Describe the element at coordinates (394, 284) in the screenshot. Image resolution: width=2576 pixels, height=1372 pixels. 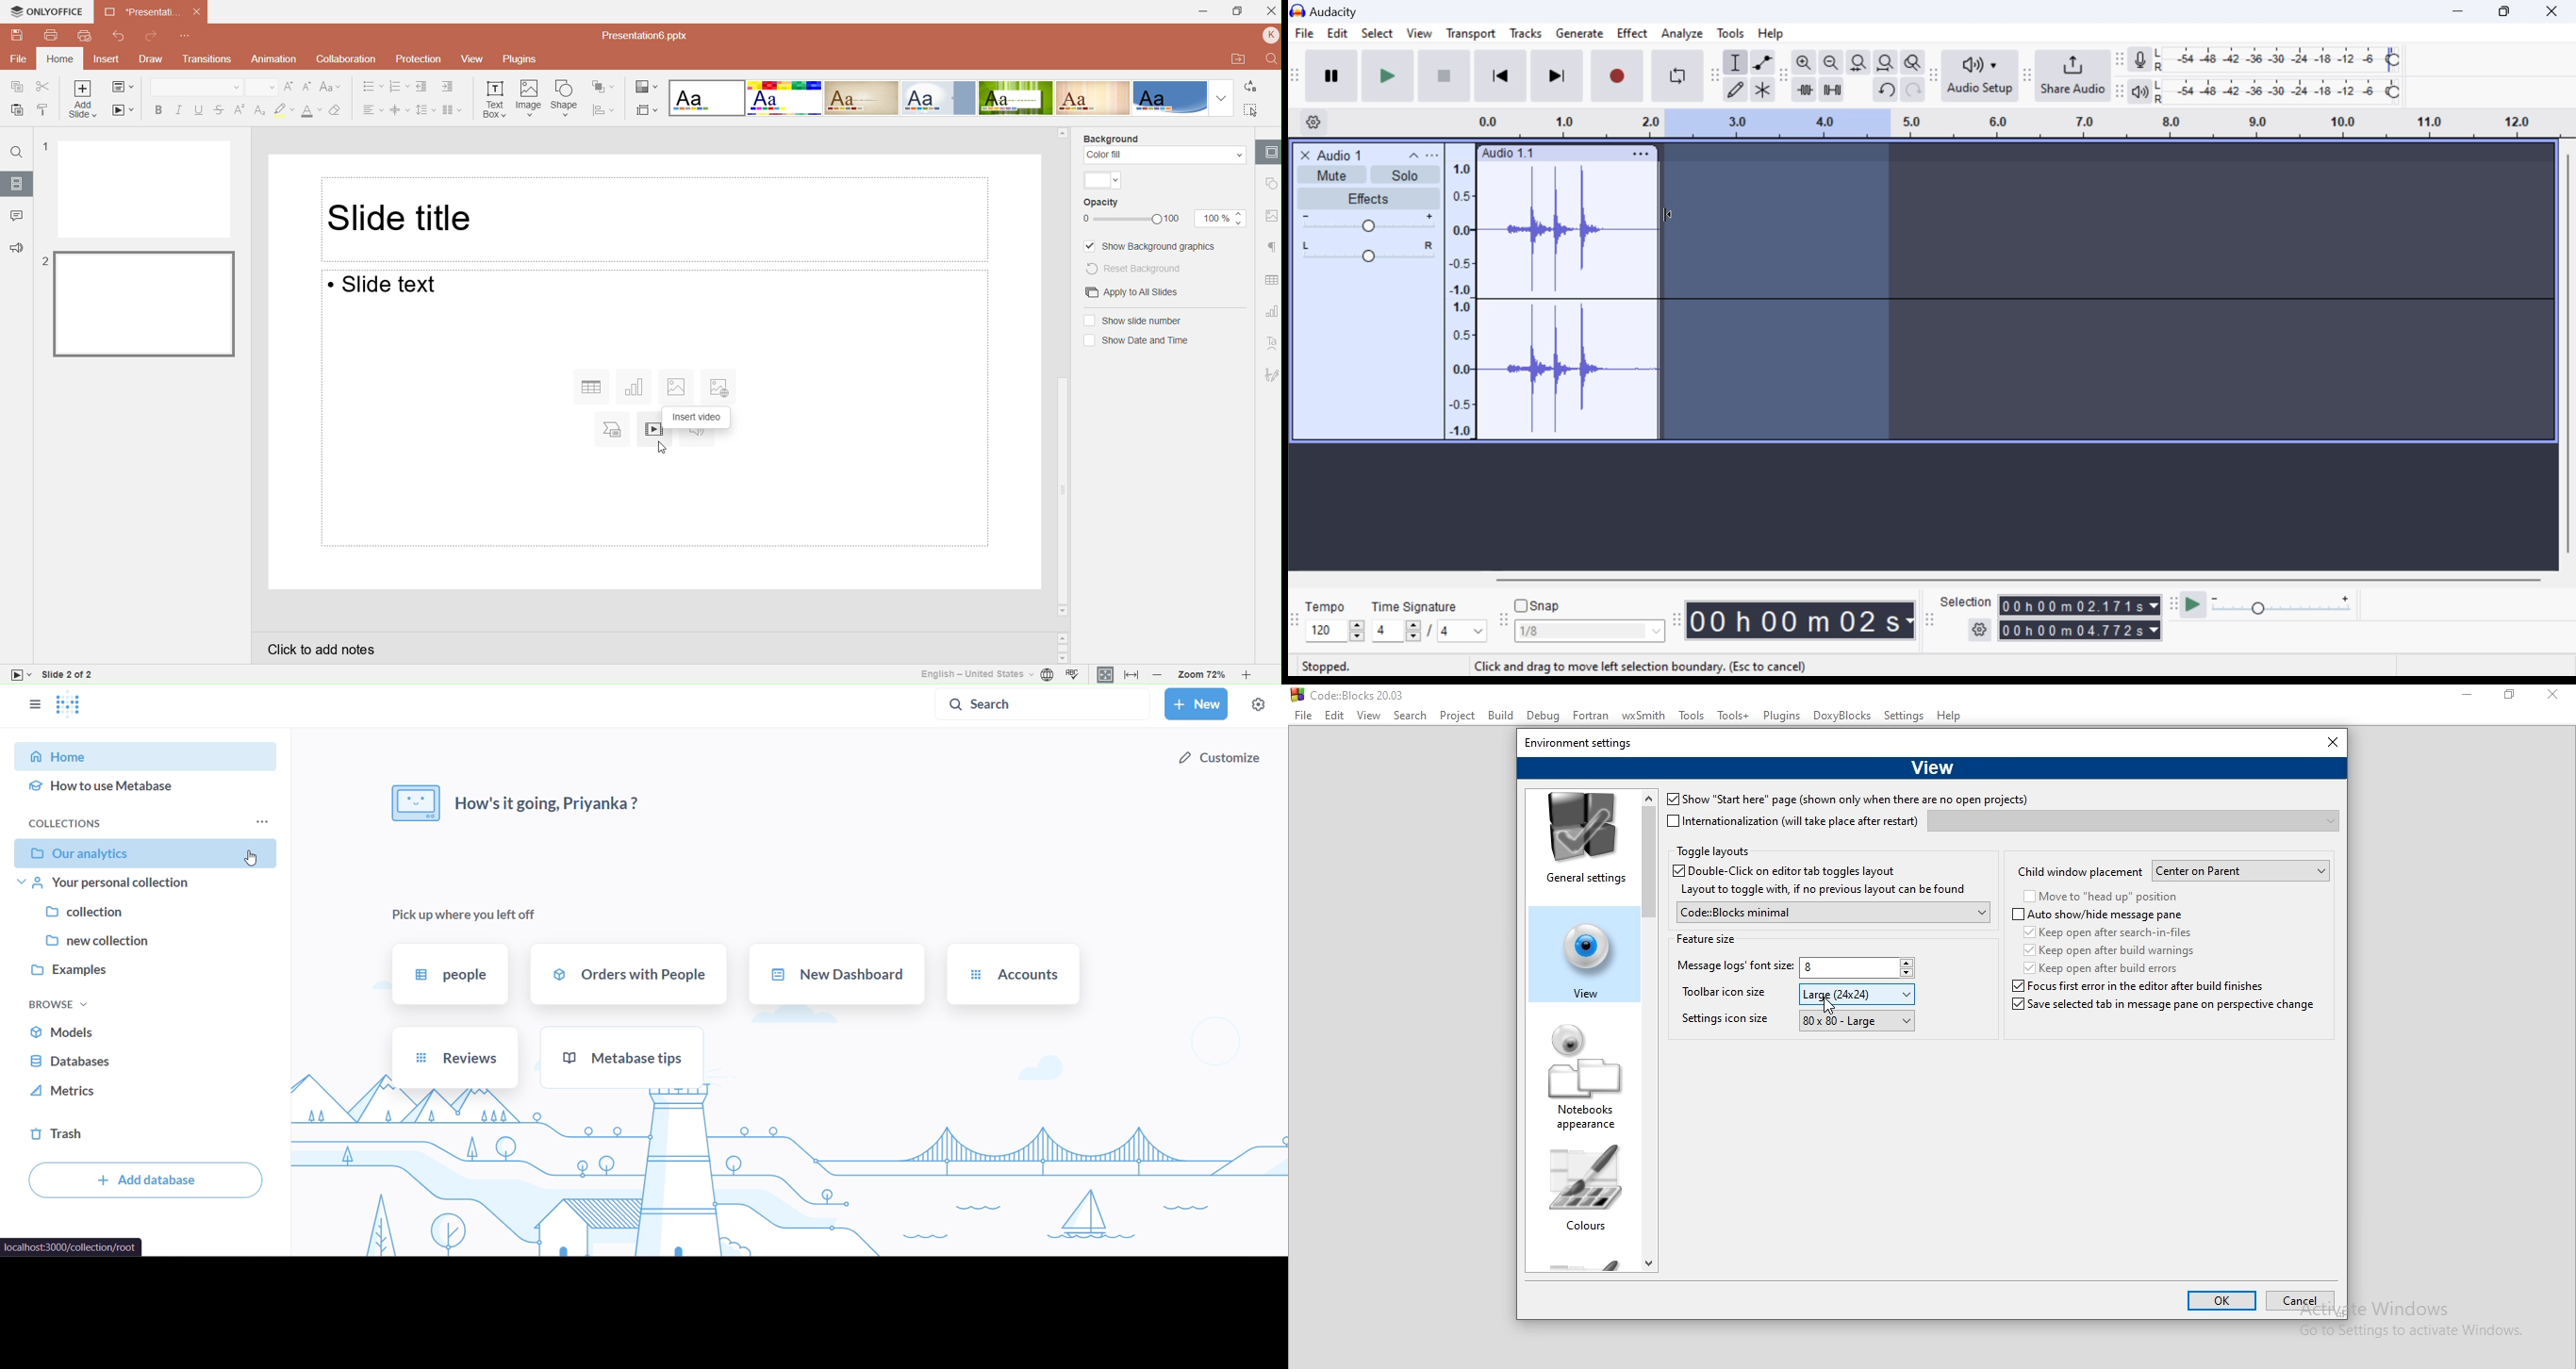
I see `Slide text` at that location.